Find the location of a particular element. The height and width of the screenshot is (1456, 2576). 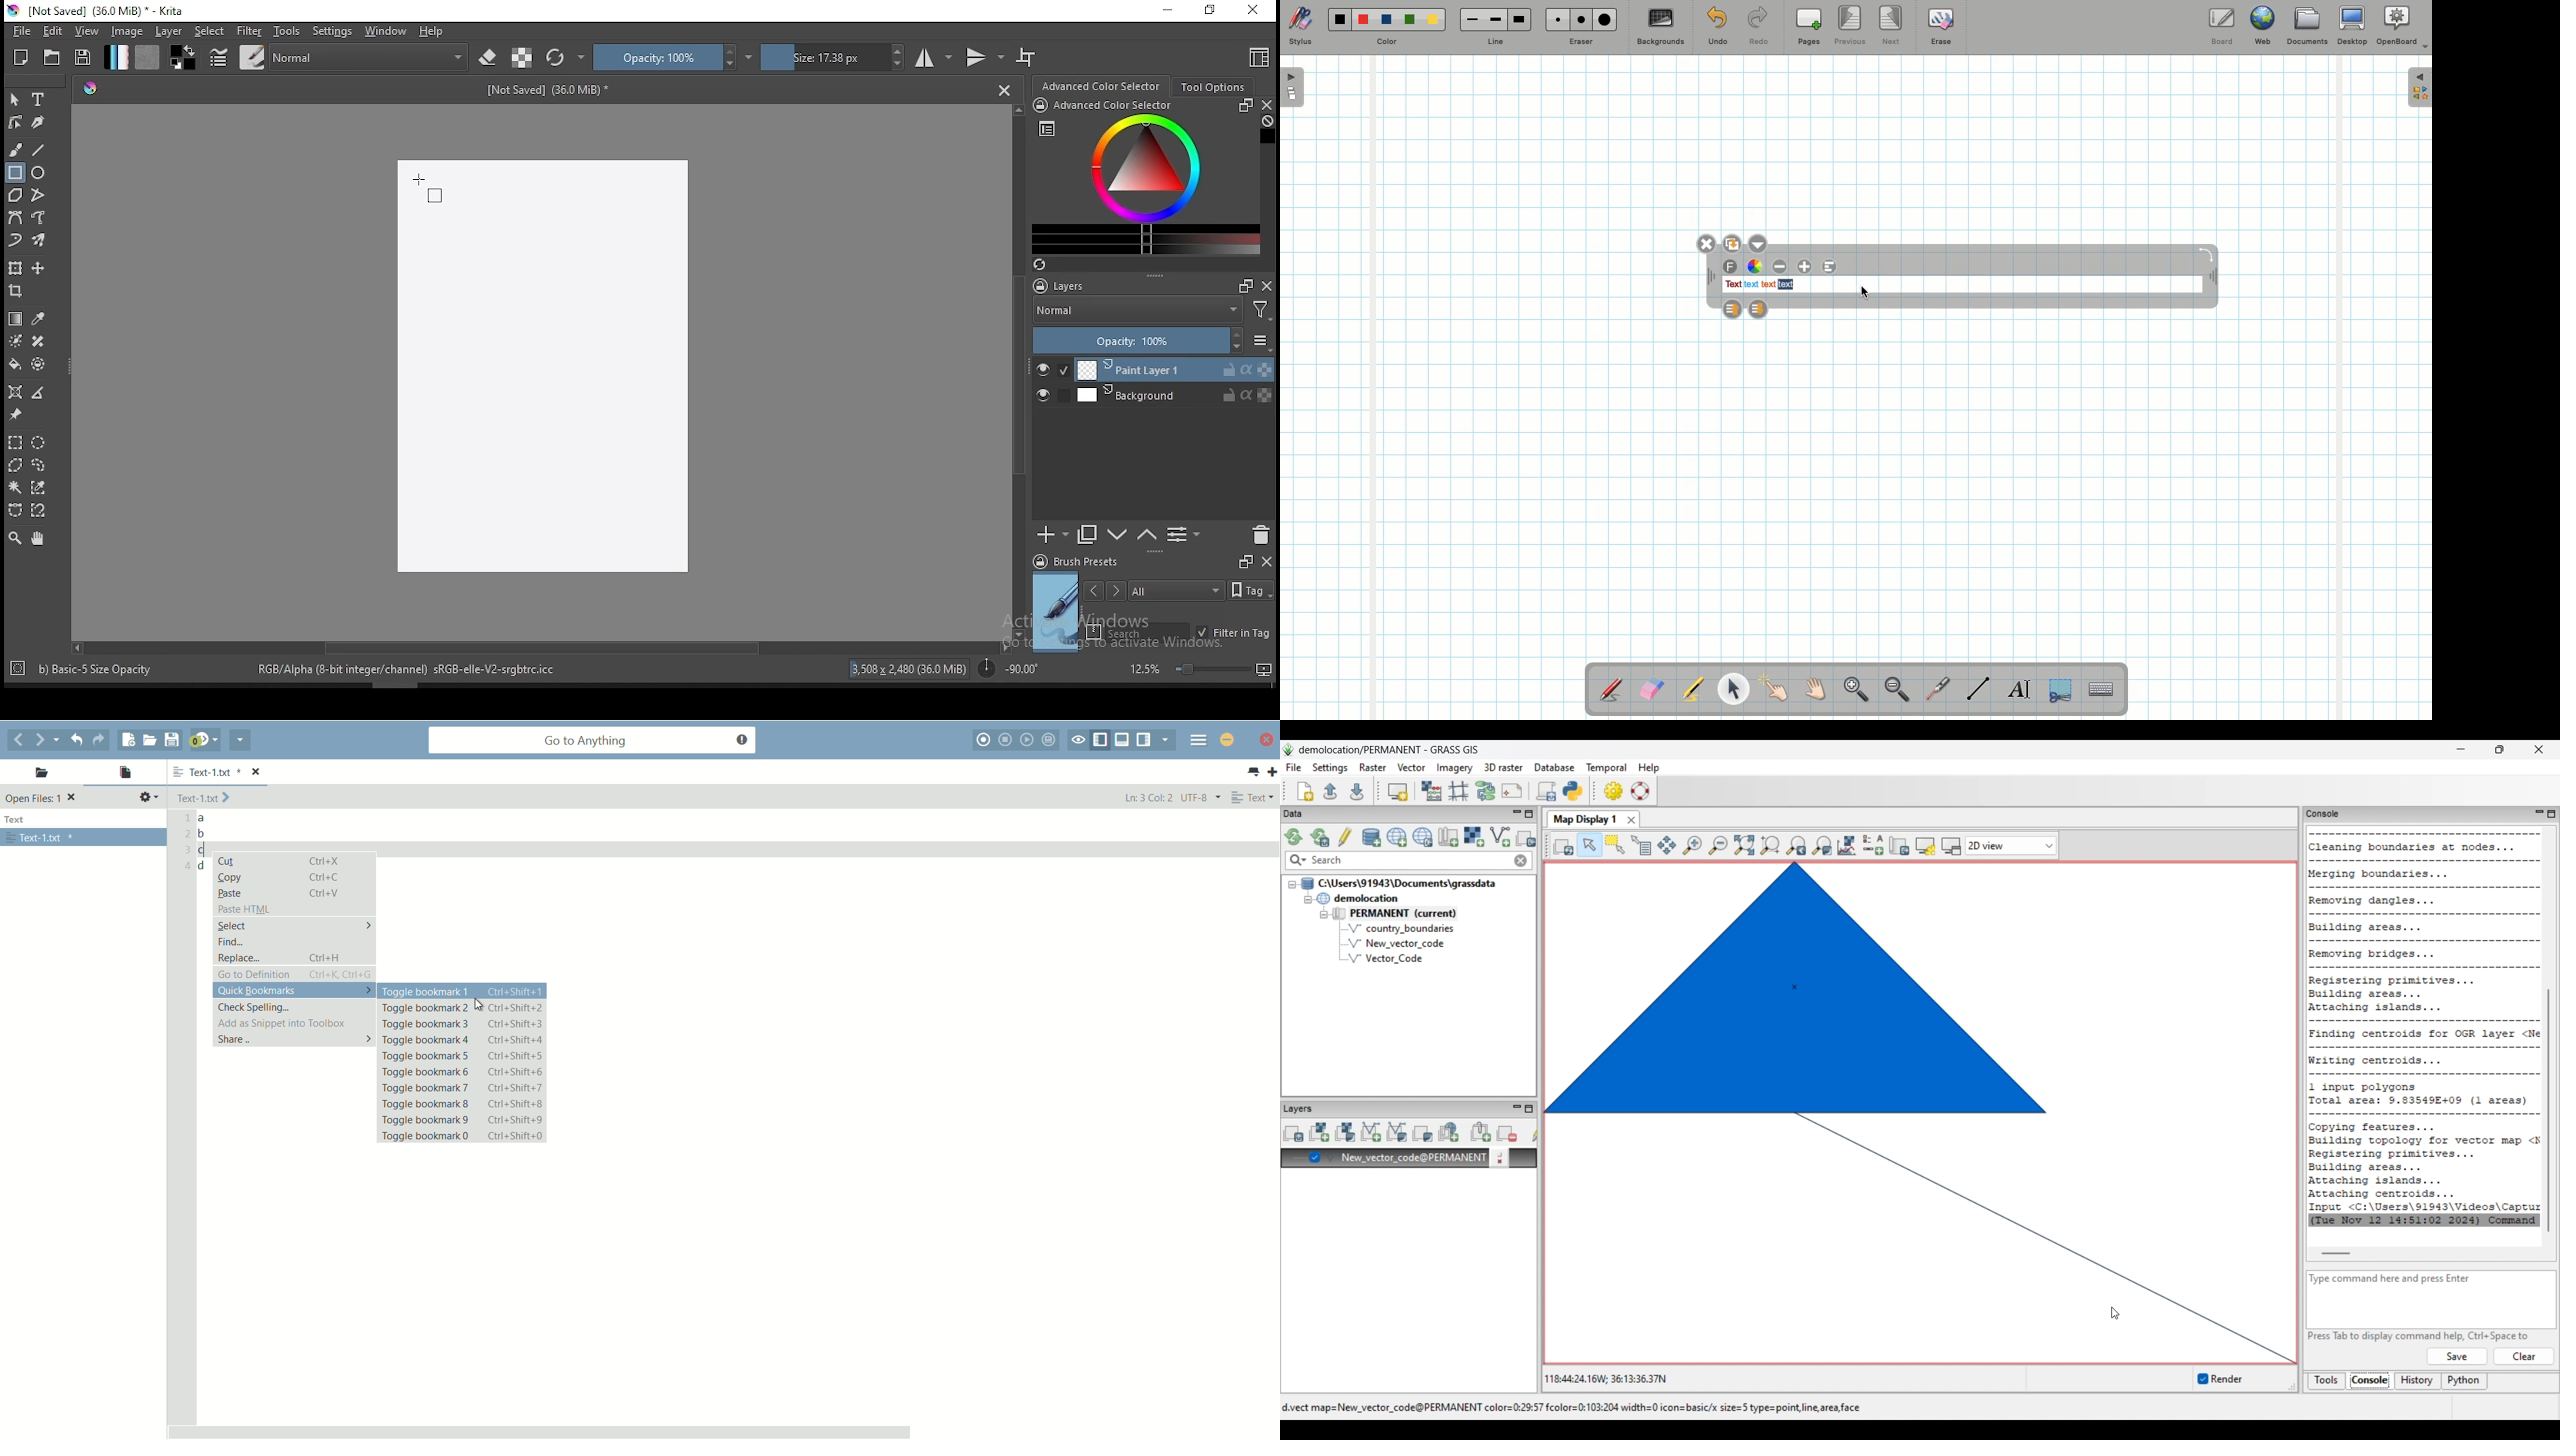

move layer one step up is located at coordinates (1118, 537).